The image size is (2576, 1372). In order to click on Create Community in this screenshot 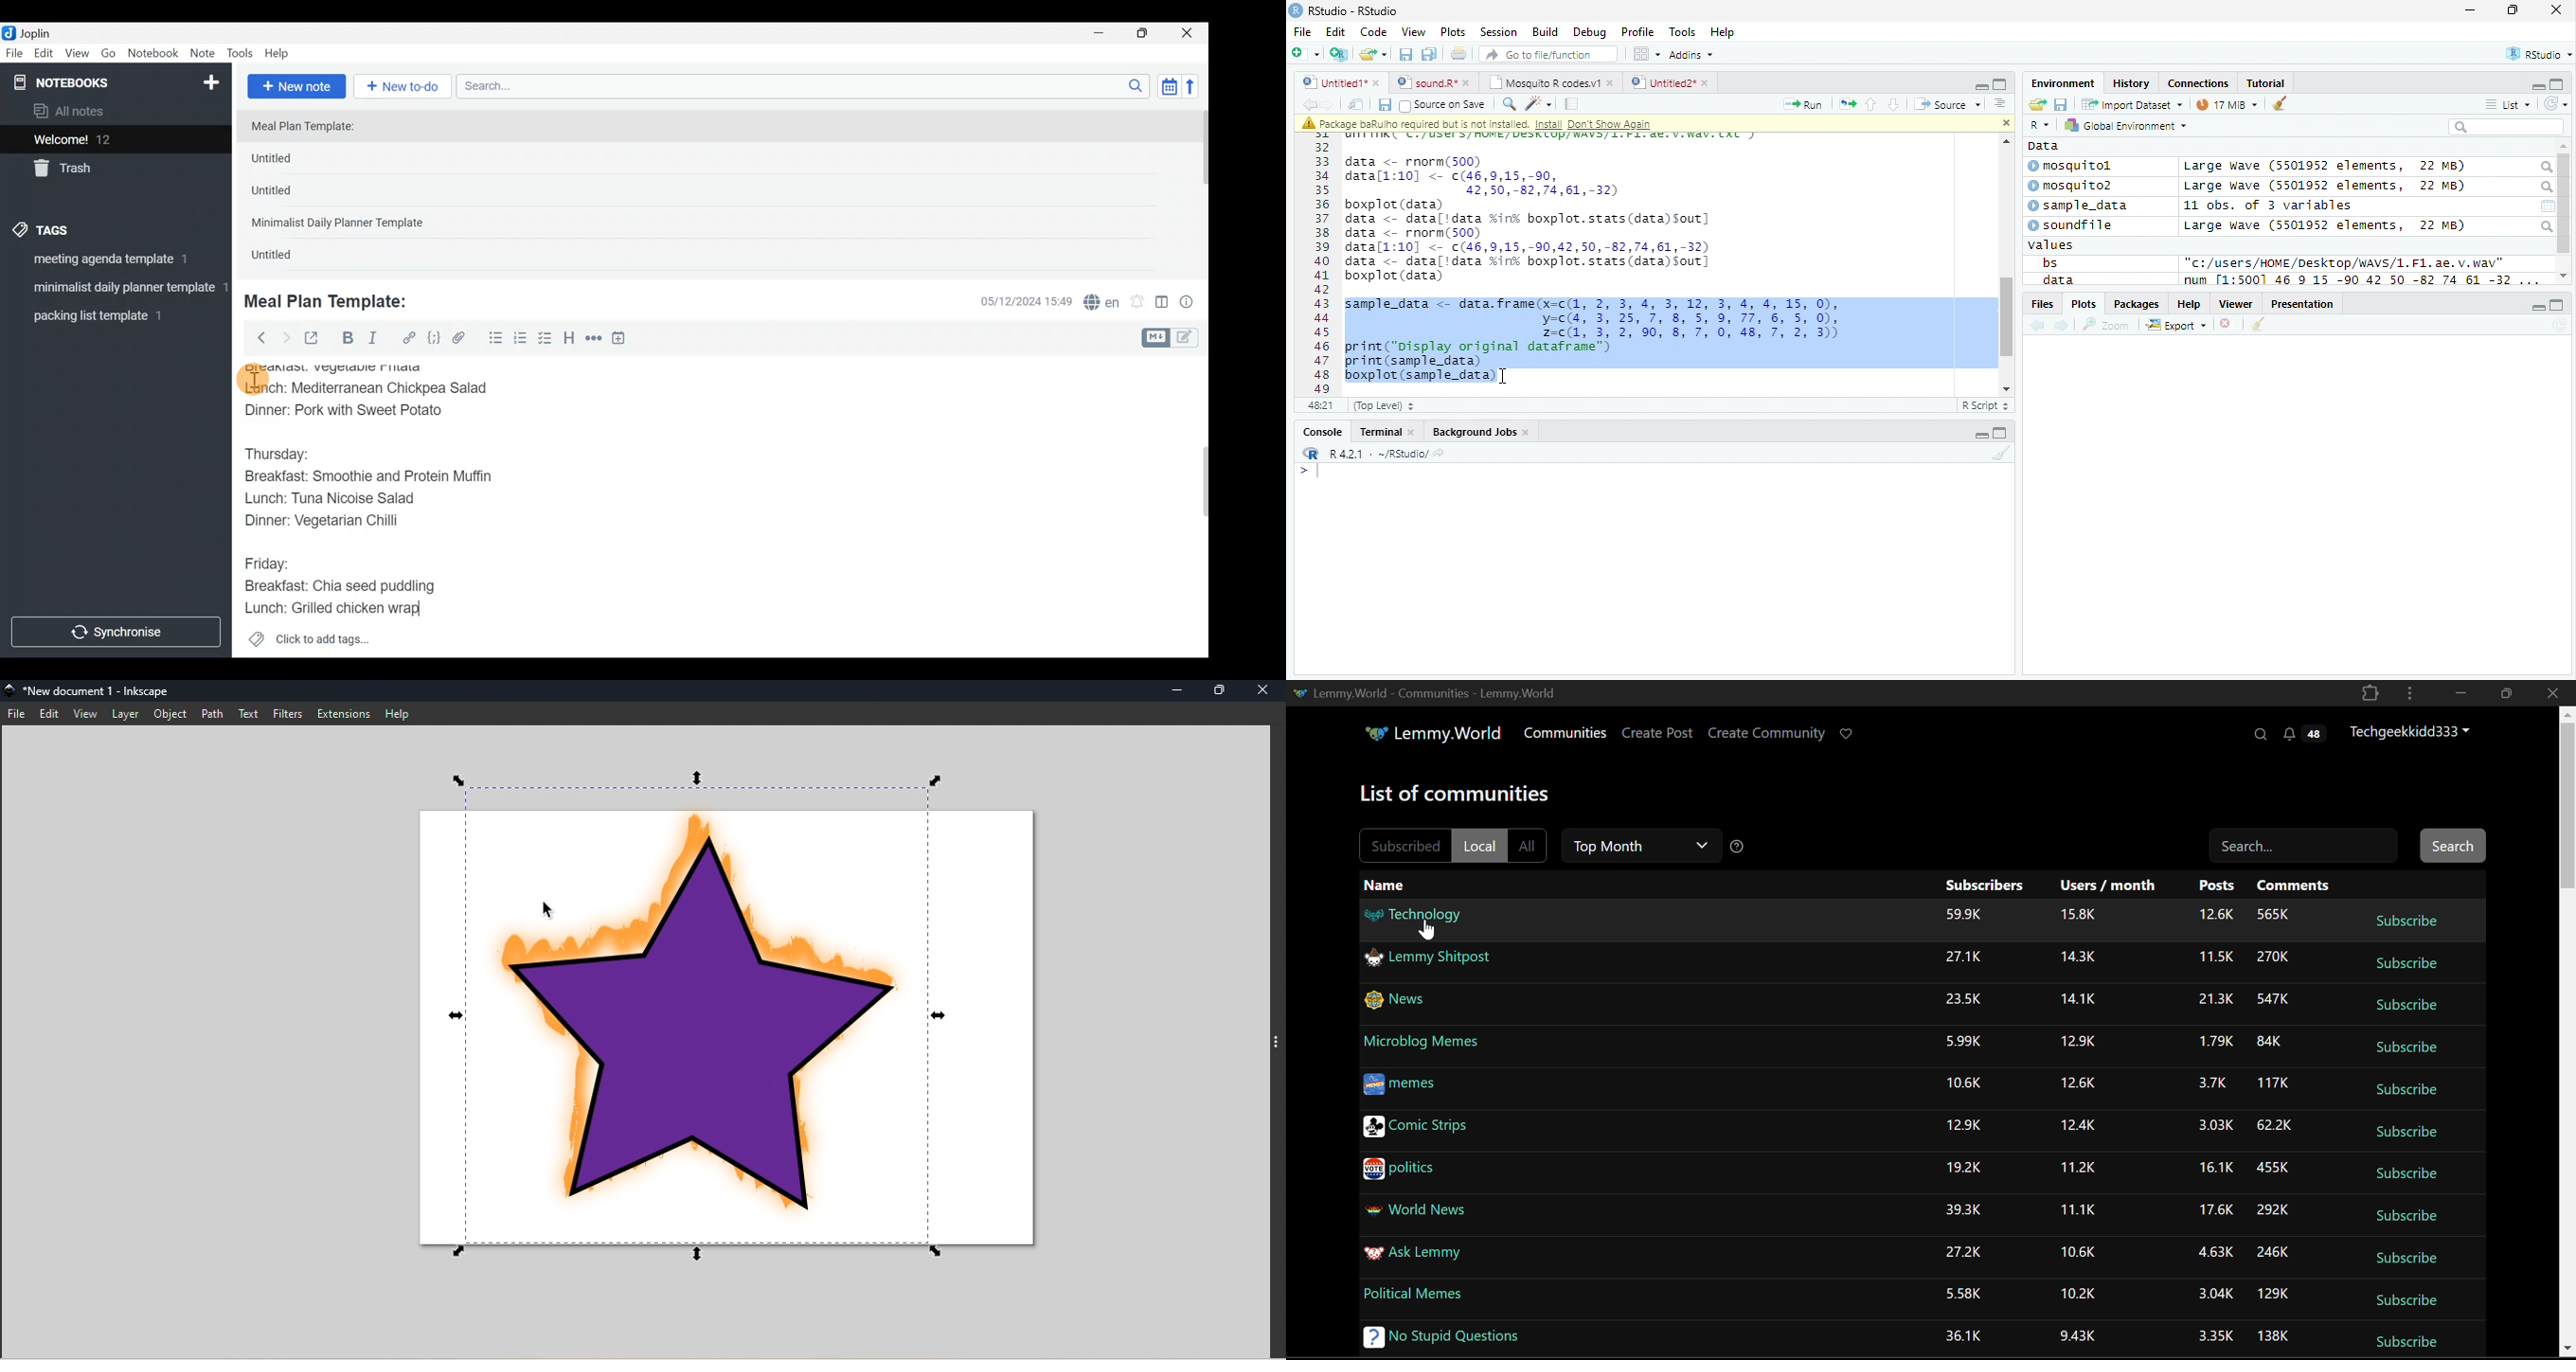, I will do `click(1766, 735)`.